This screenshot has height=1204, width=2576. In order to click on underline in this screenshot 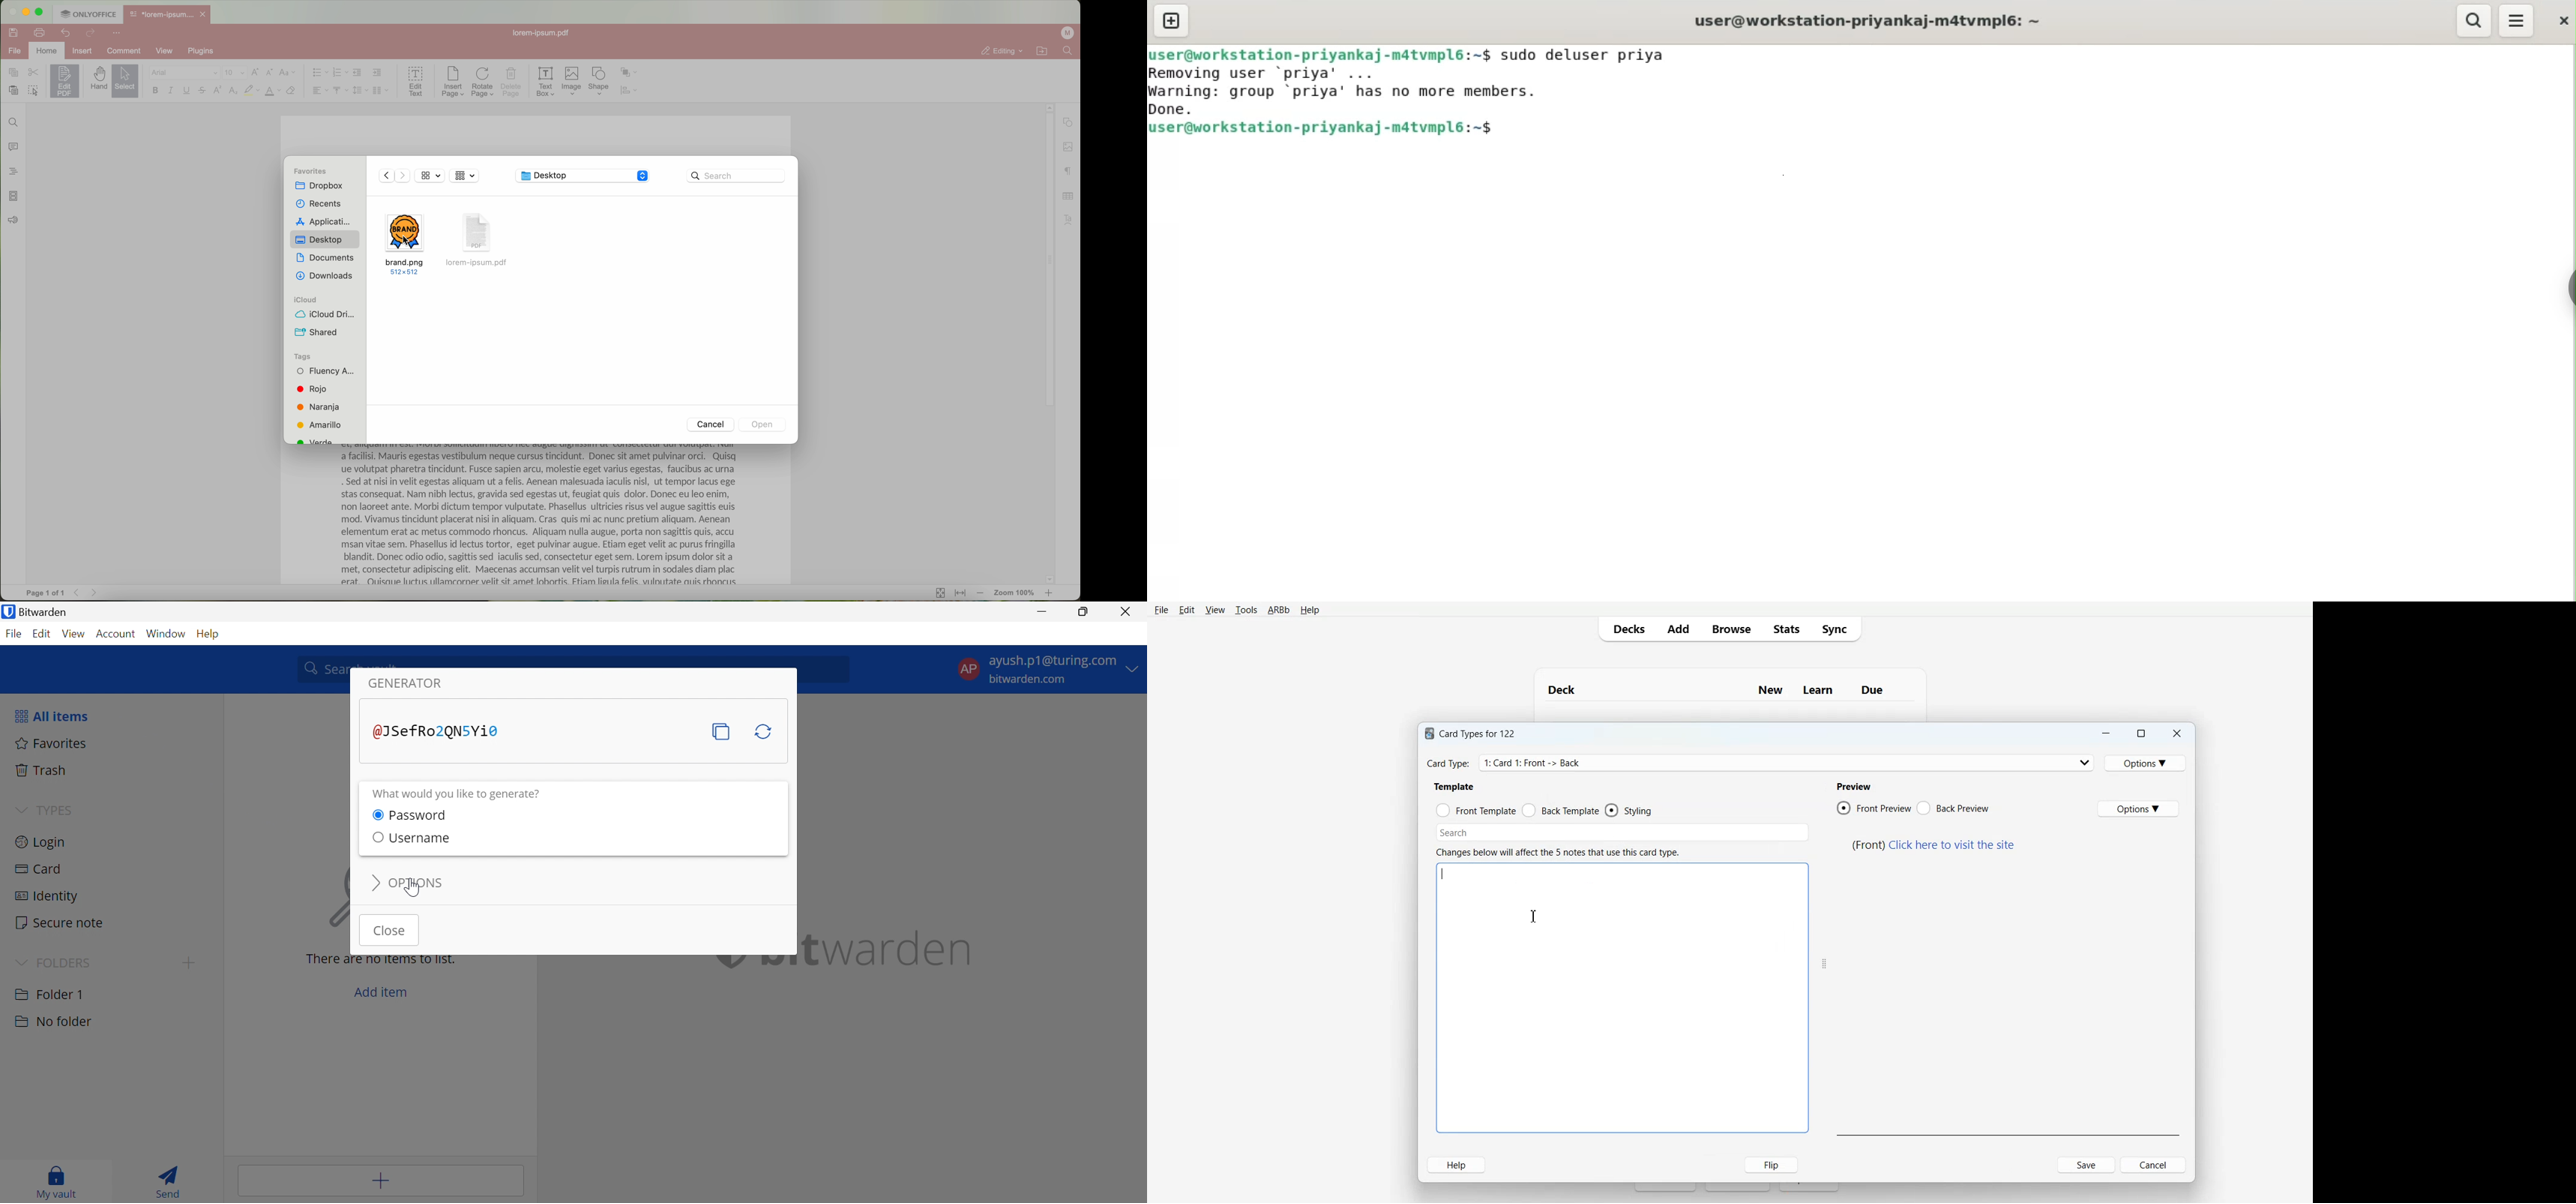, I will do `click(187, 92)`.